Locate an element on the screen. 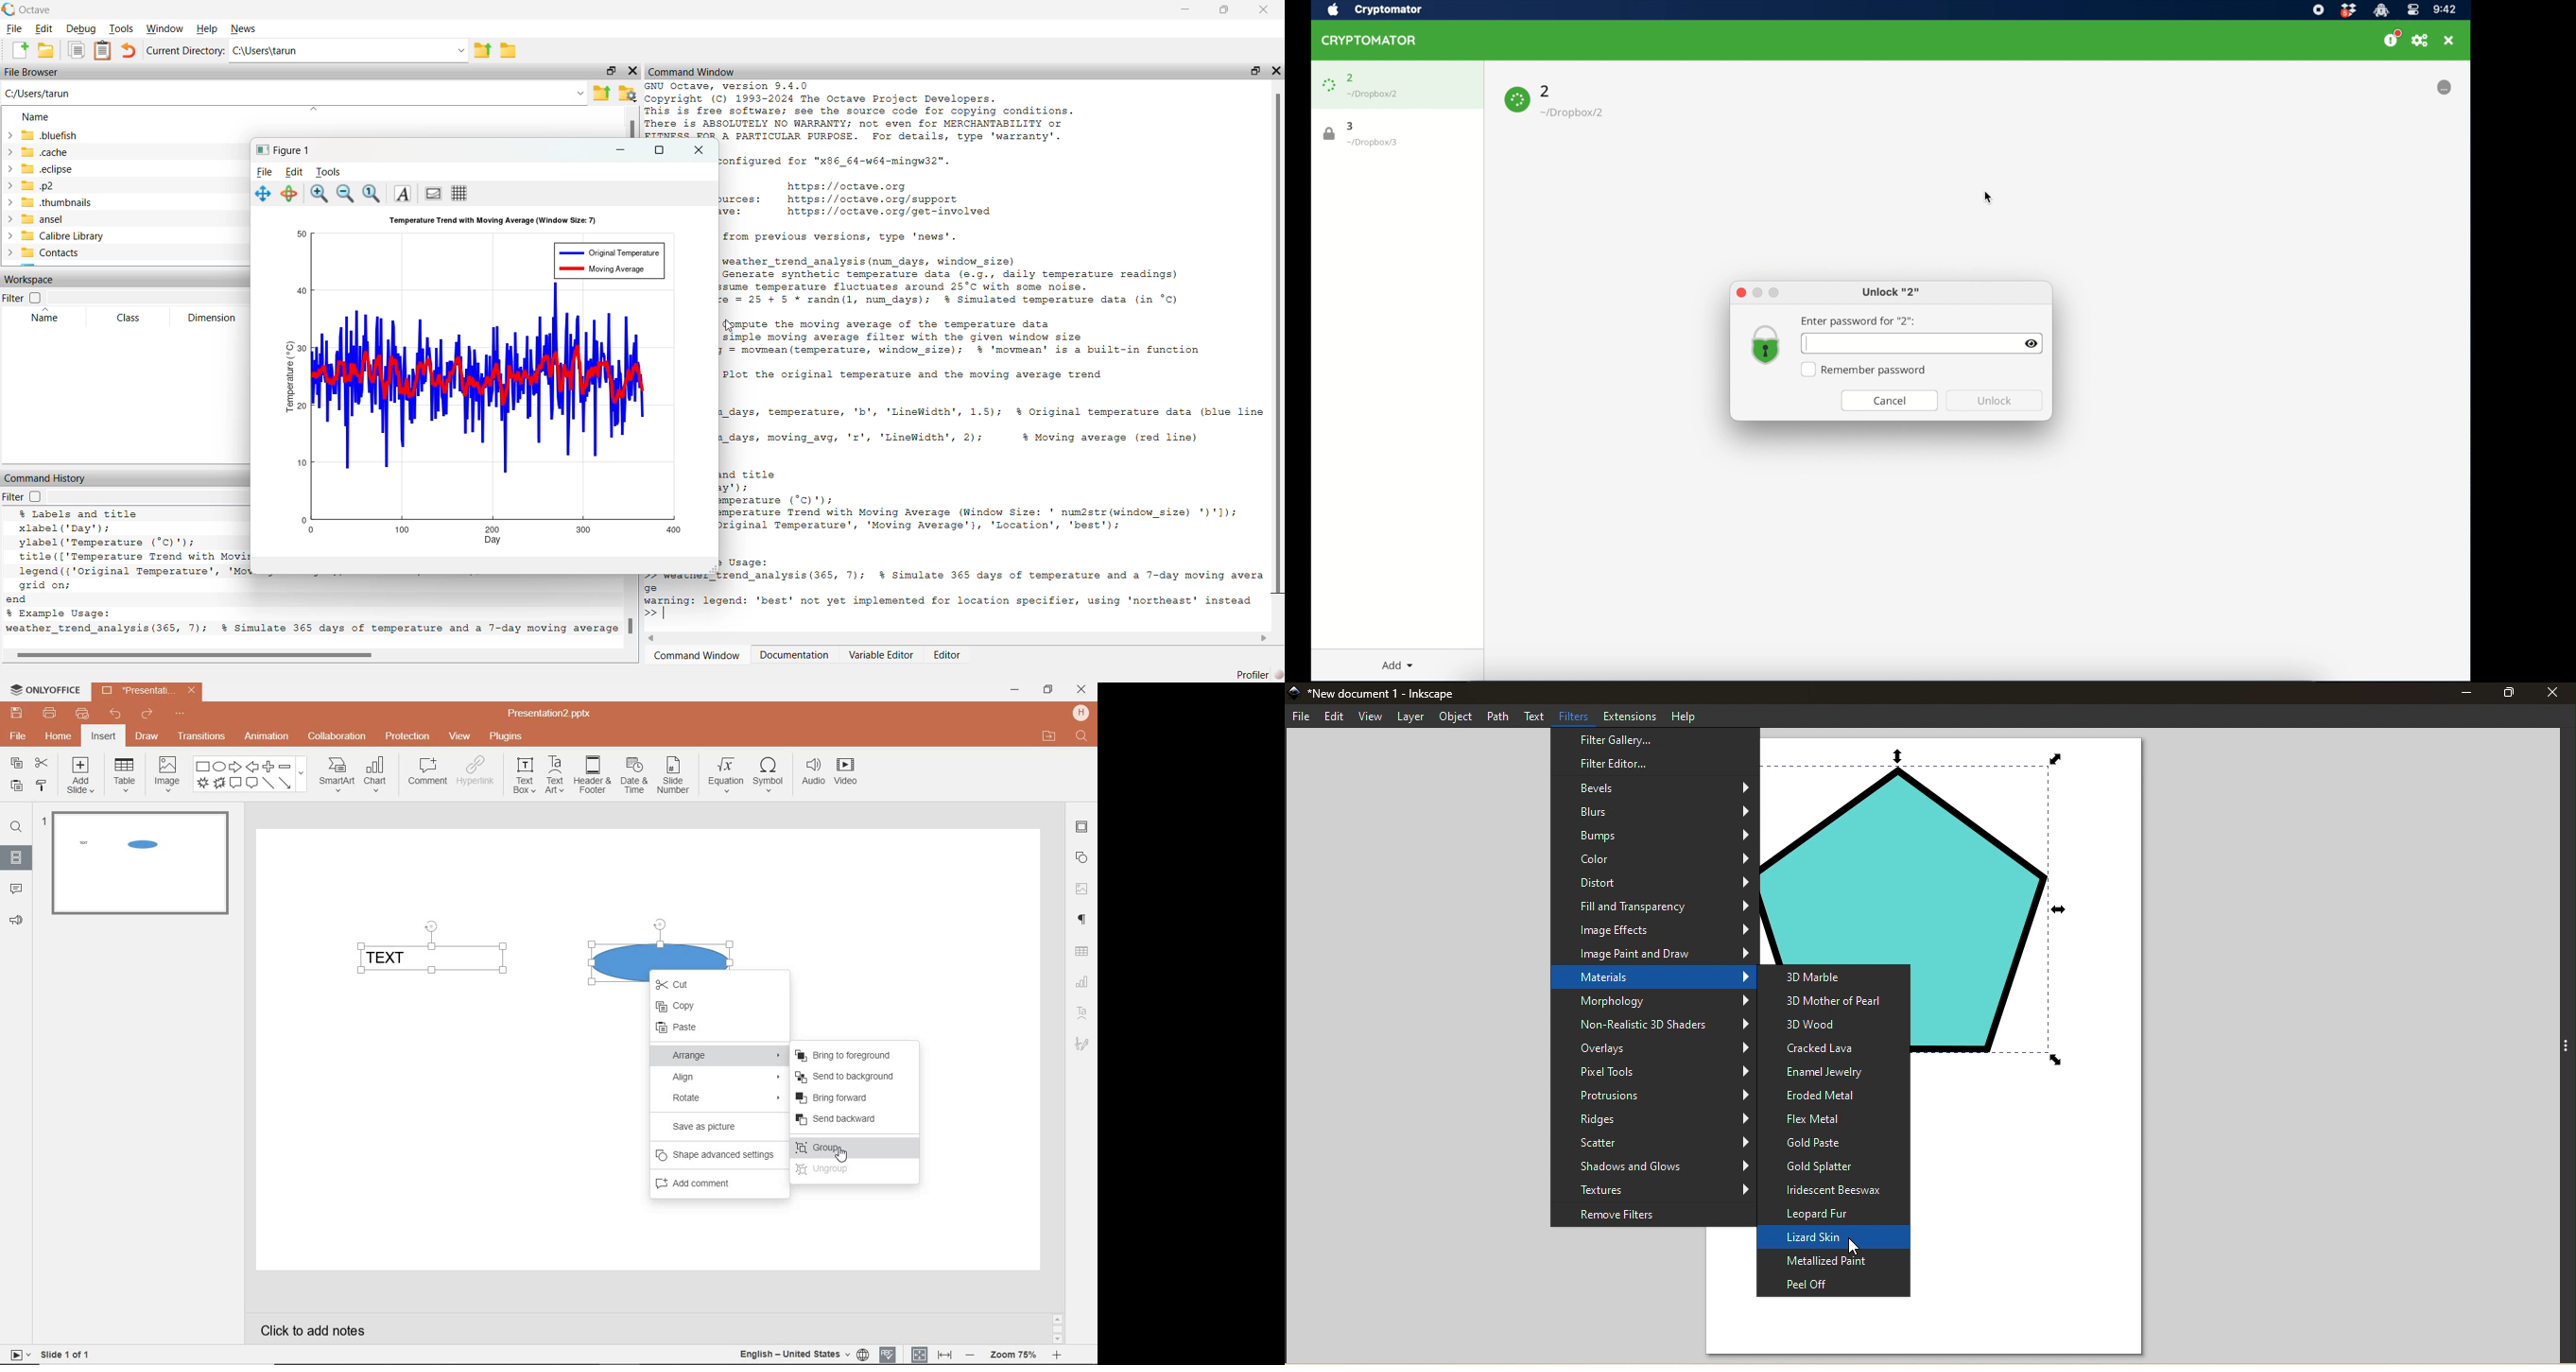 This screenshot has width=2576, height=1372. TEXT ART is located at coordinates (1083, 1014).